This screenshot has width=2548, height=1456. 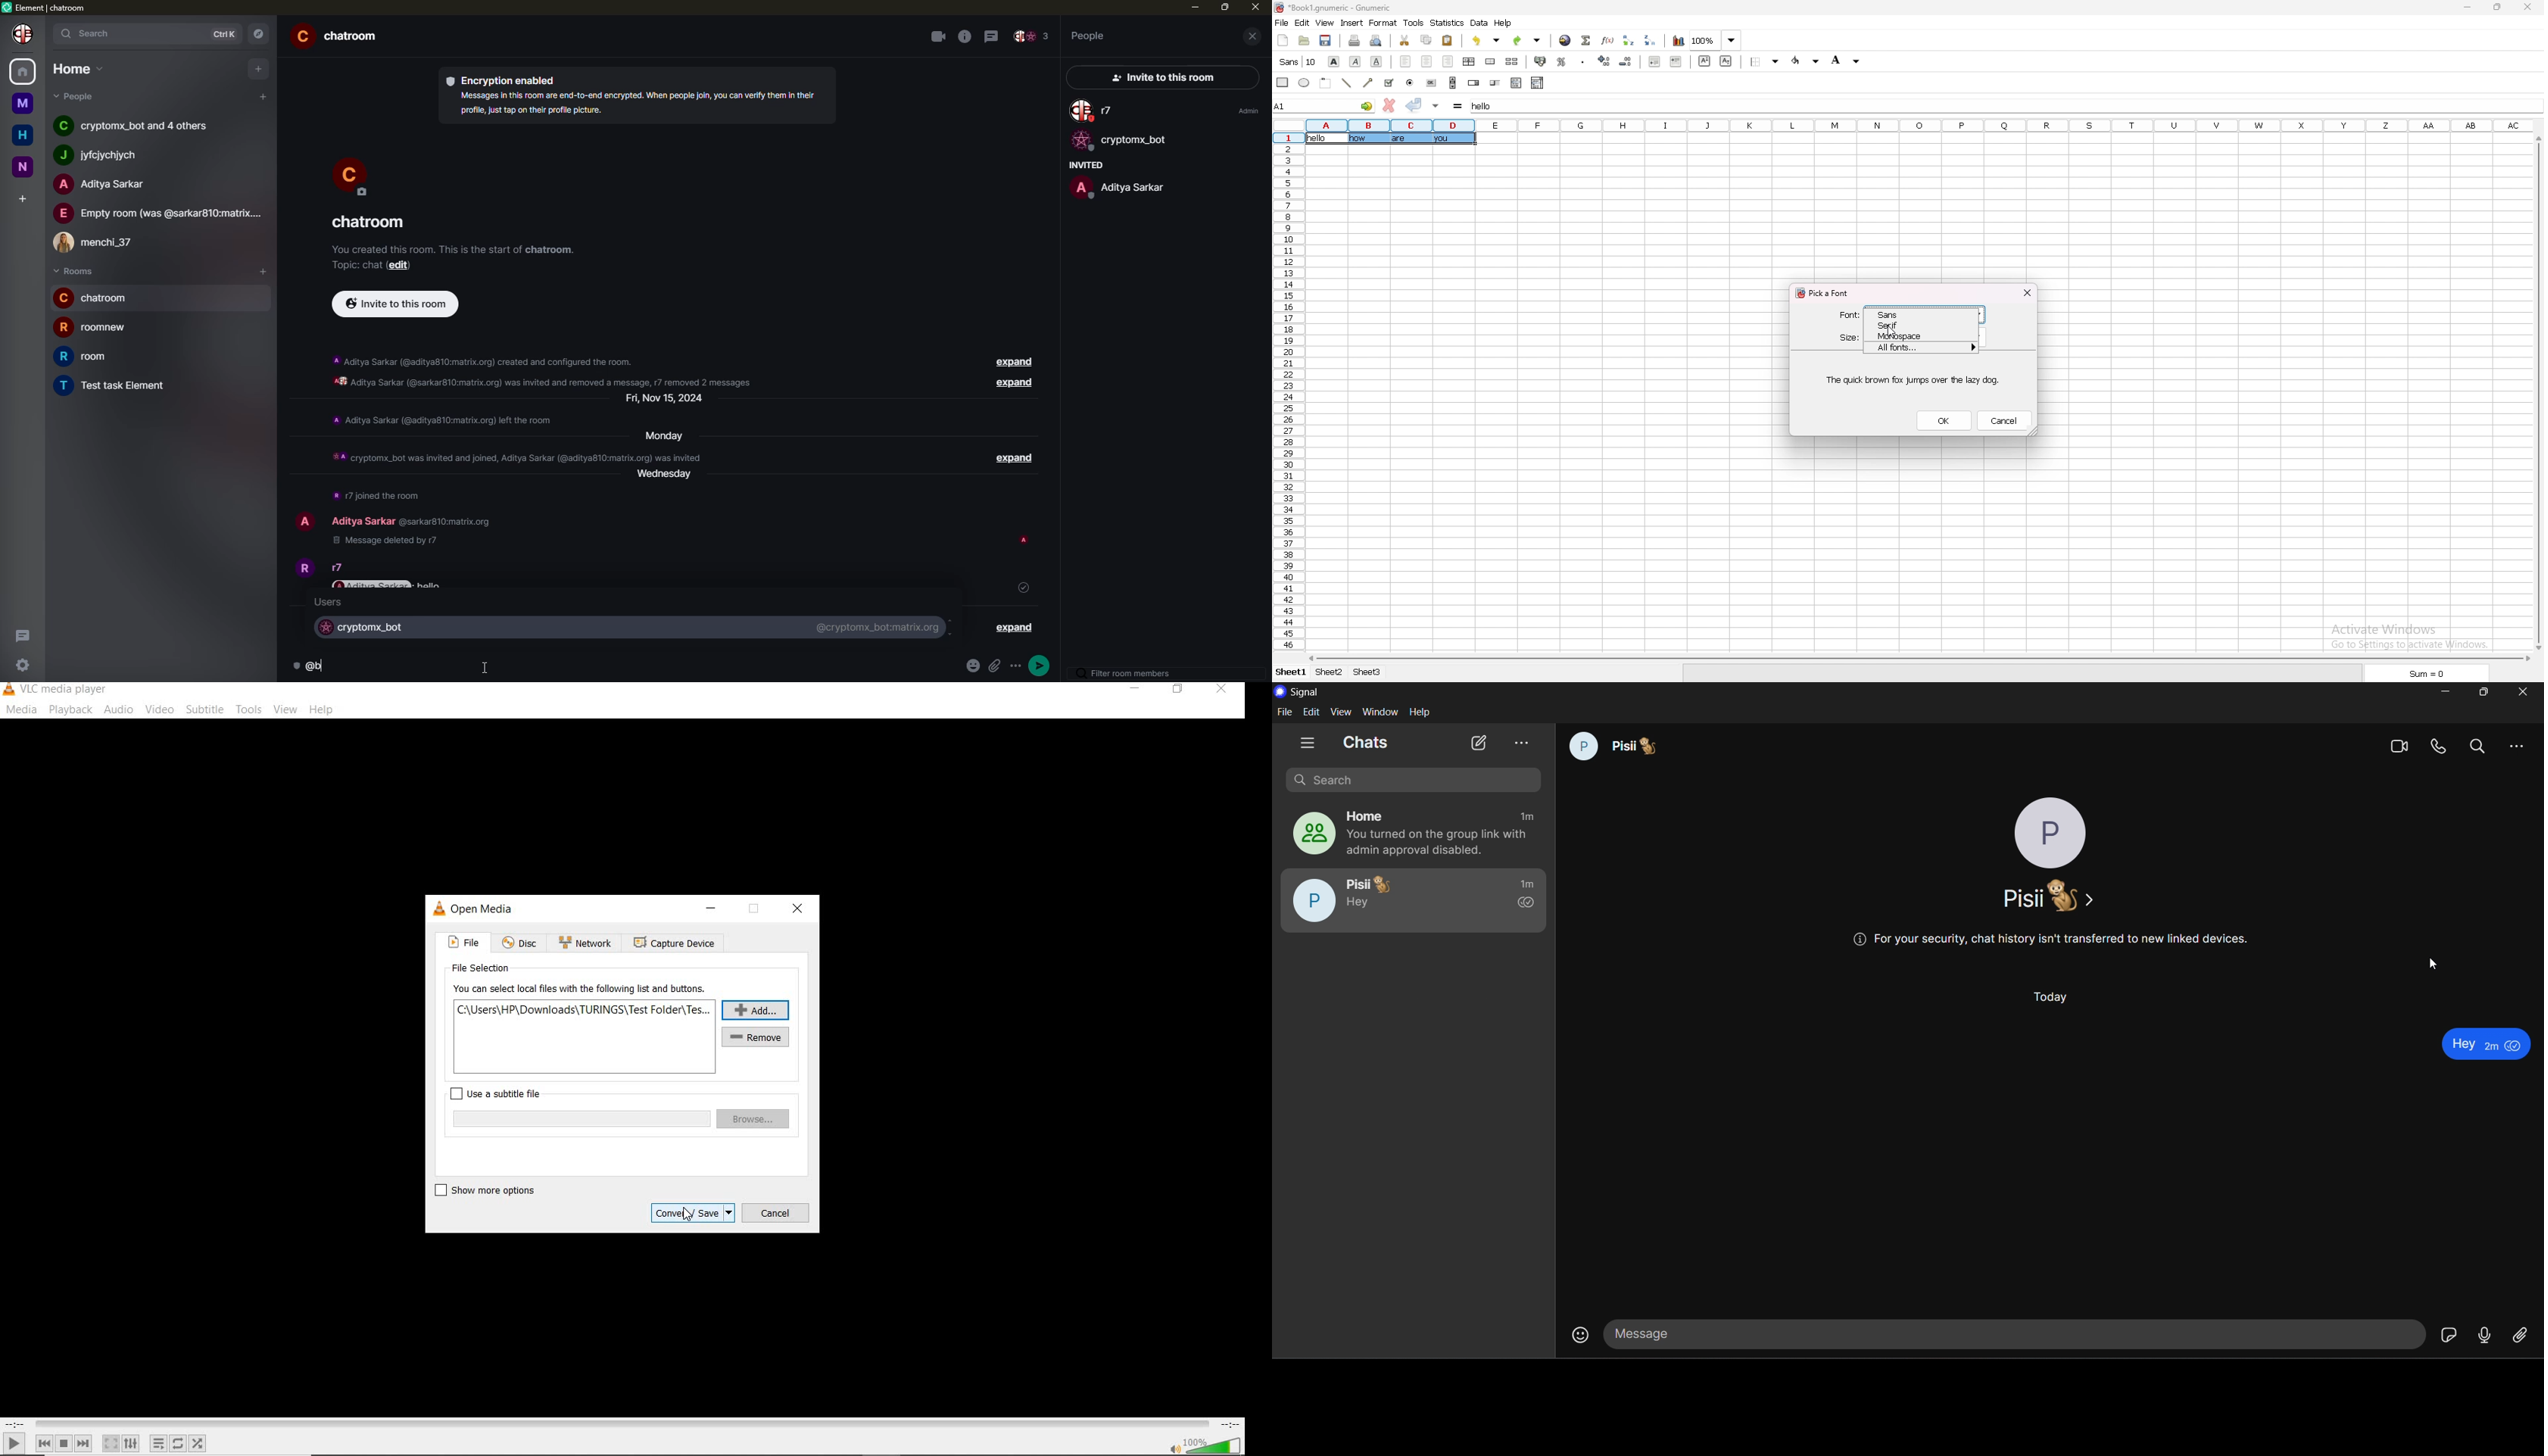 I want to click on threads, so click(x=20, y=635).